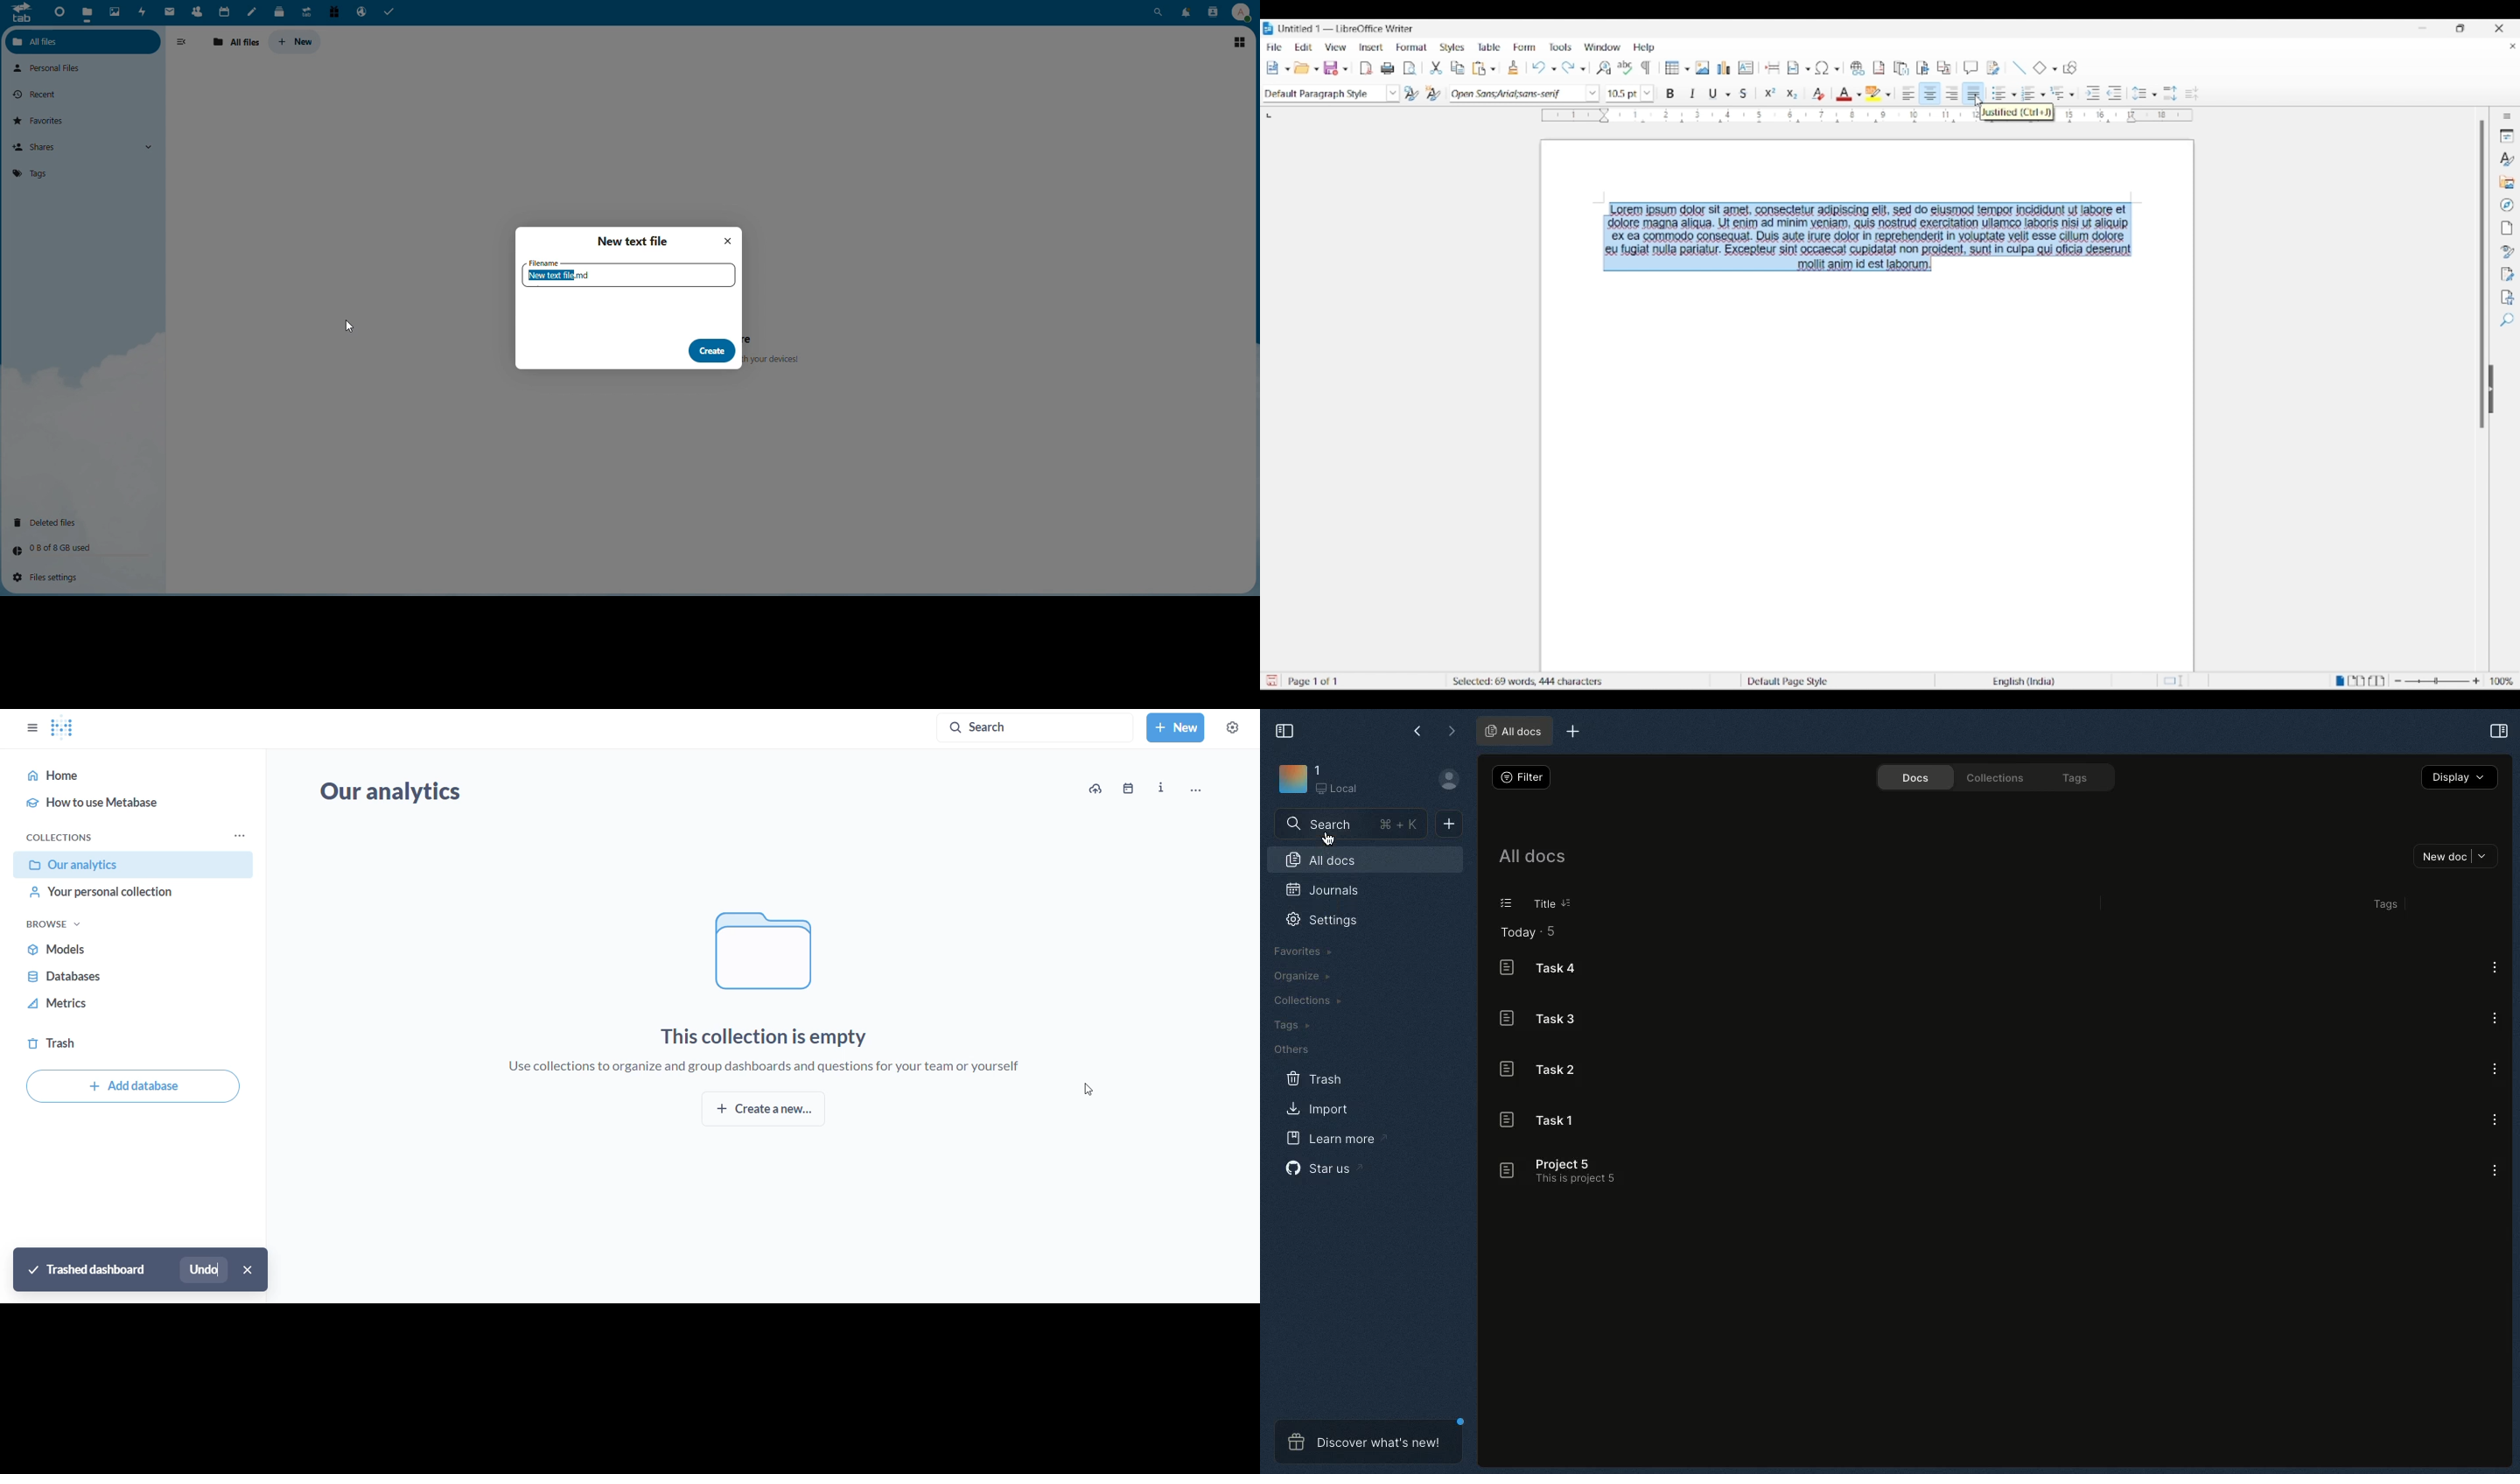 This screenshot has height=1484, width=2520. Describe the element at coordinates (2437, 681) in the screenshot. I see `Slider to Zoom in/out` at that location.